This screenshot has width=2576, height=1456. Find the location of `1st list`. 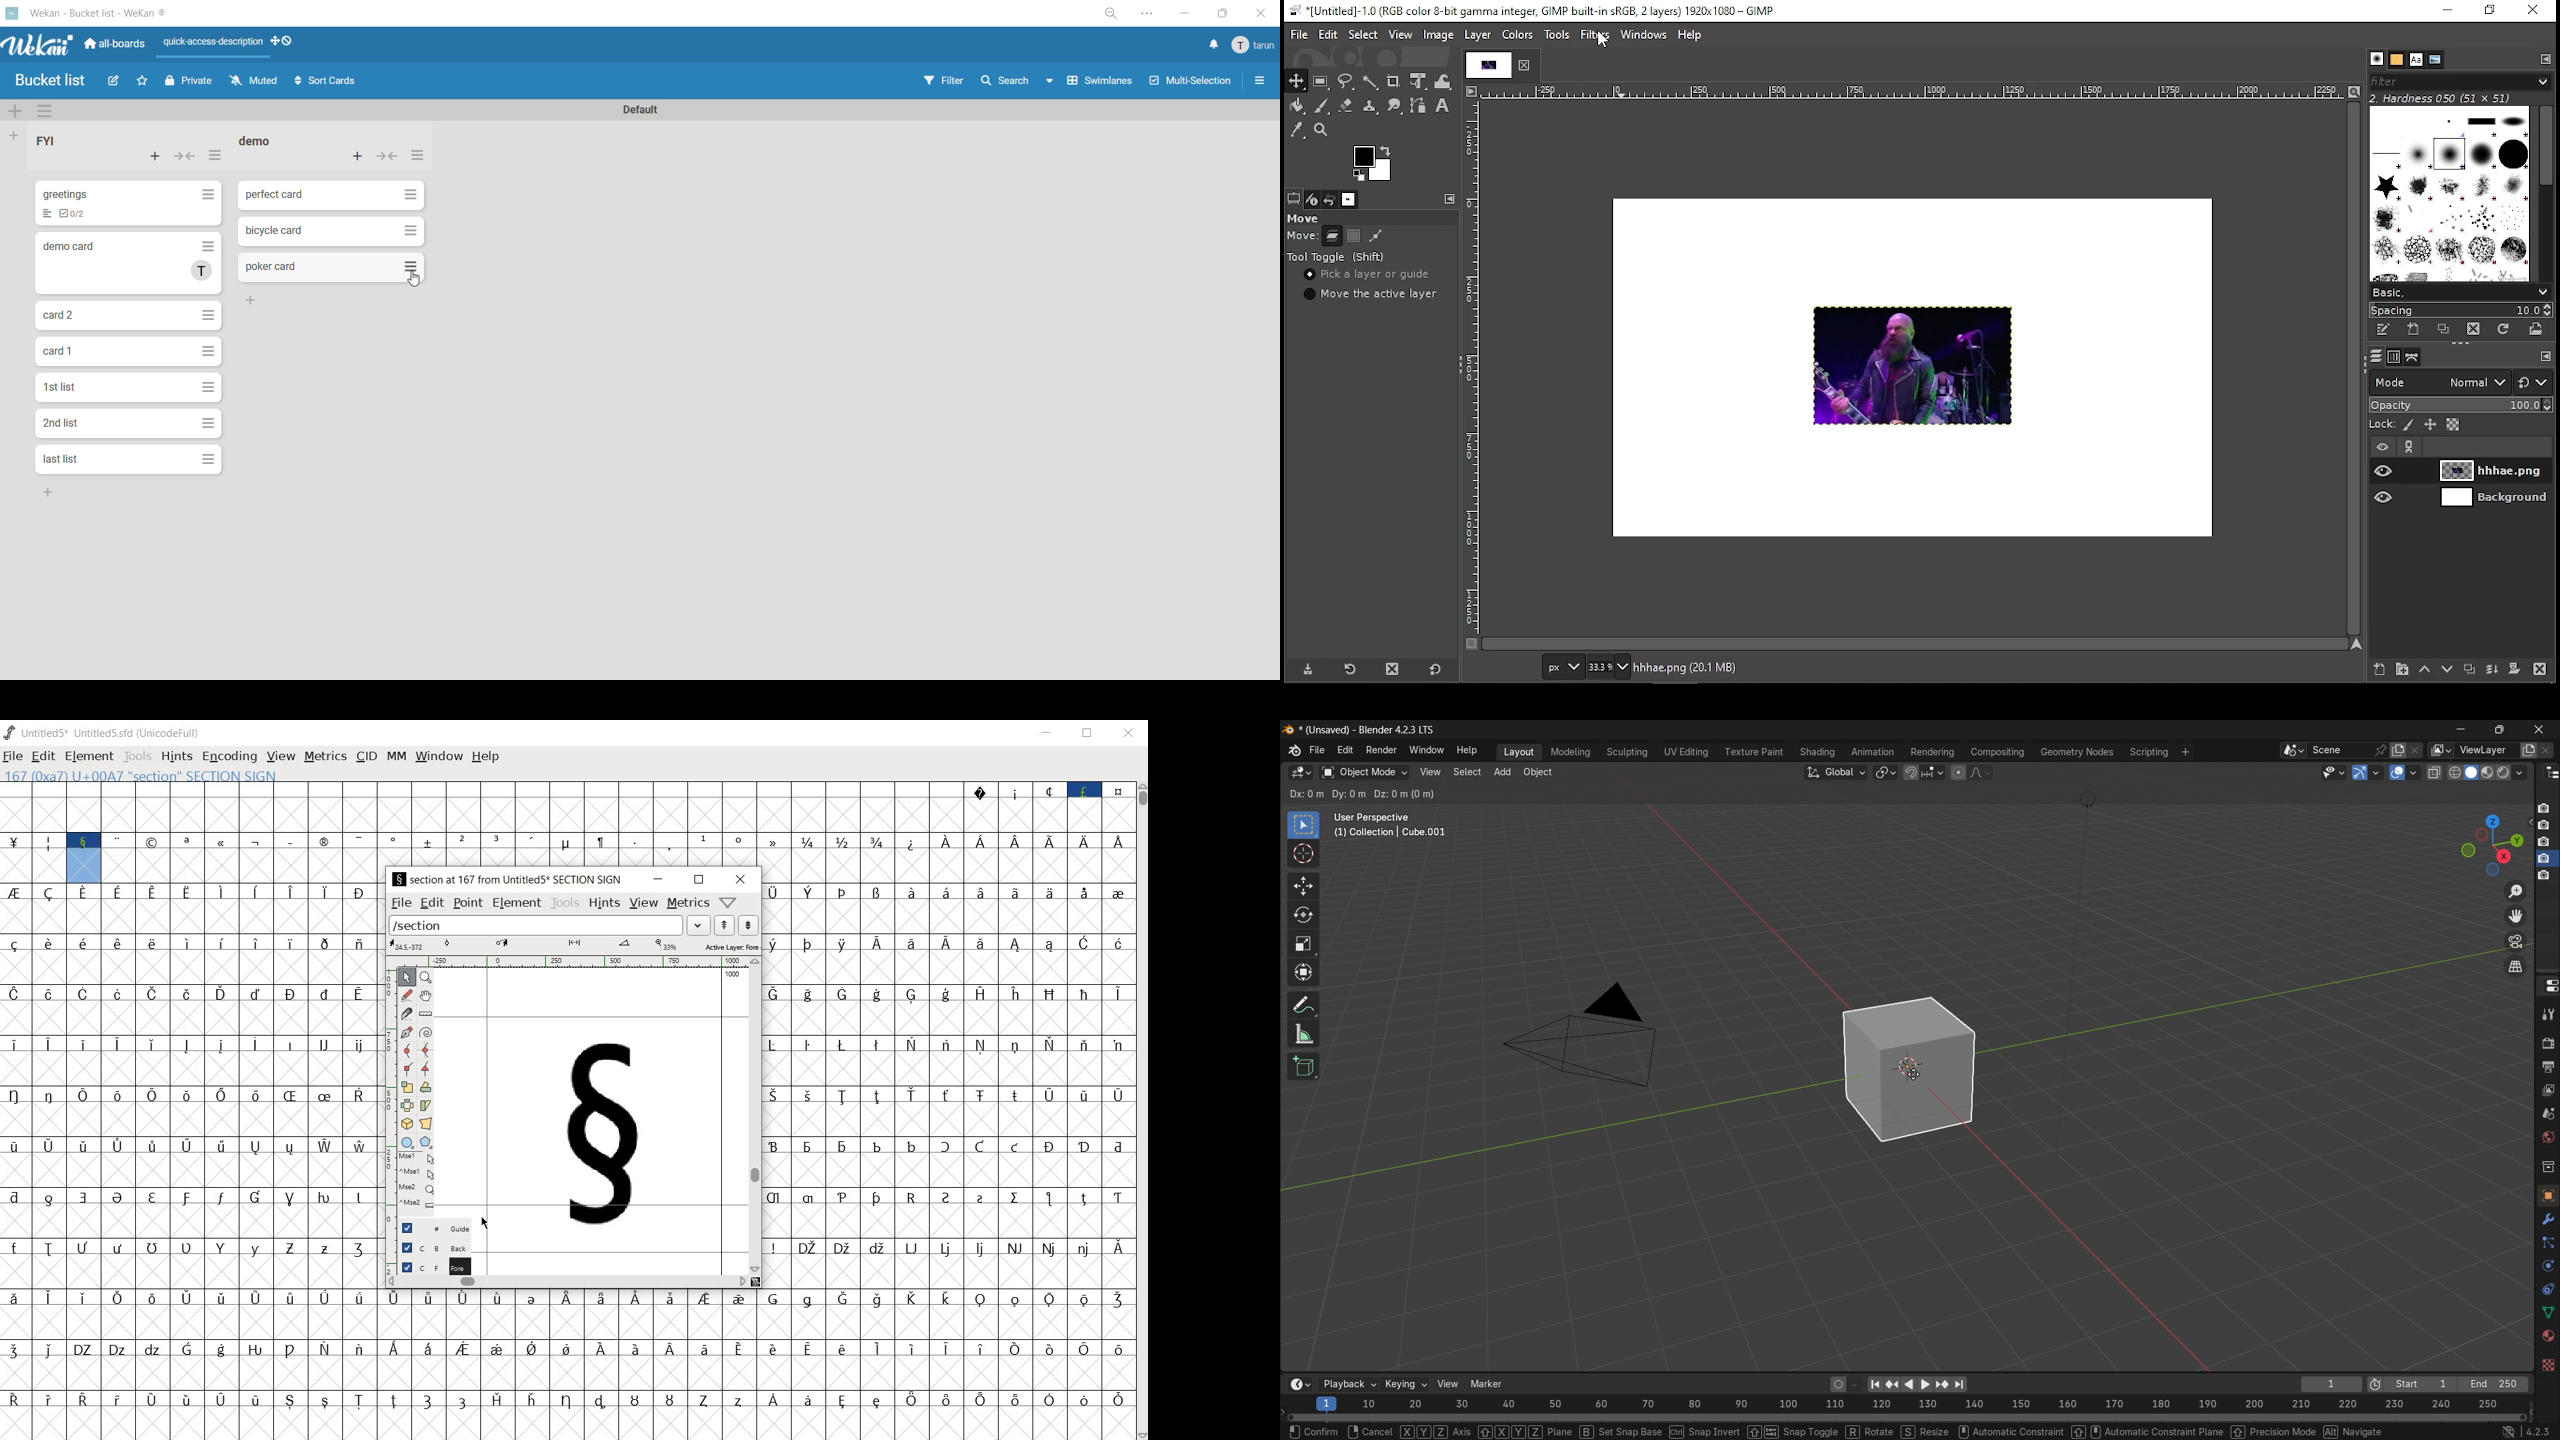

1st list is located at coordinates (68, 384).